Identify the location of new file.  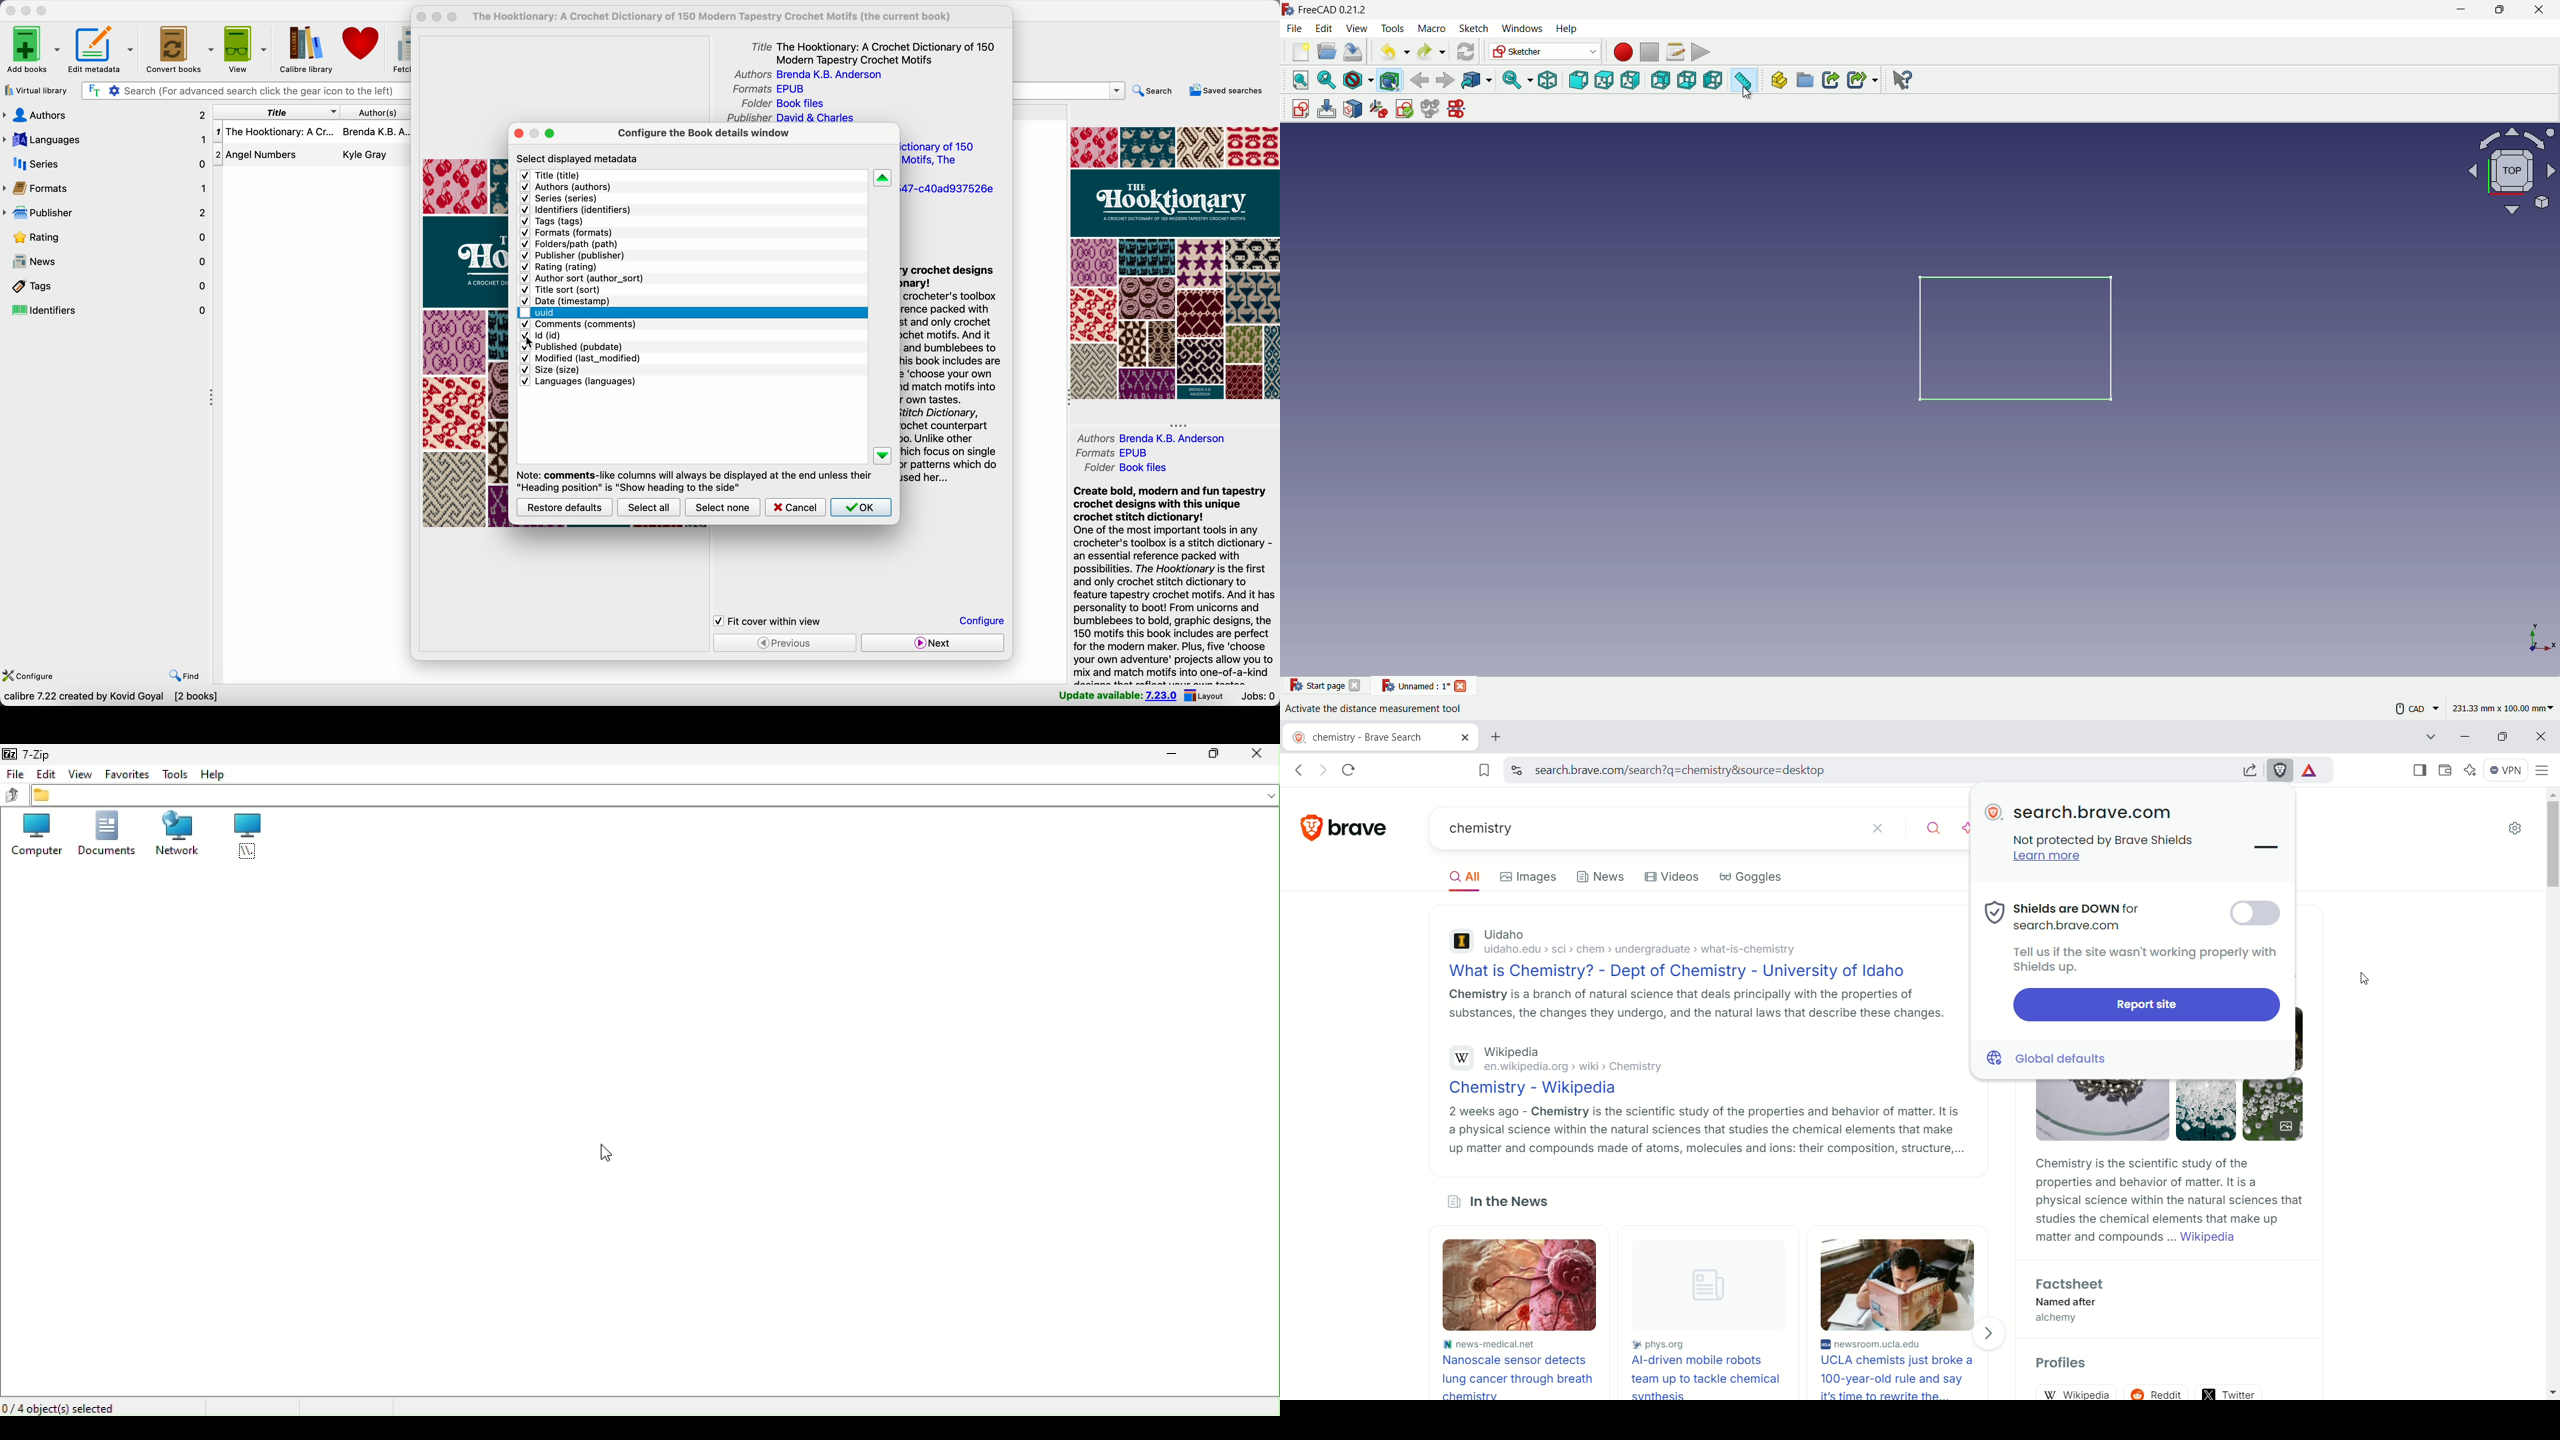
(1299, 55).